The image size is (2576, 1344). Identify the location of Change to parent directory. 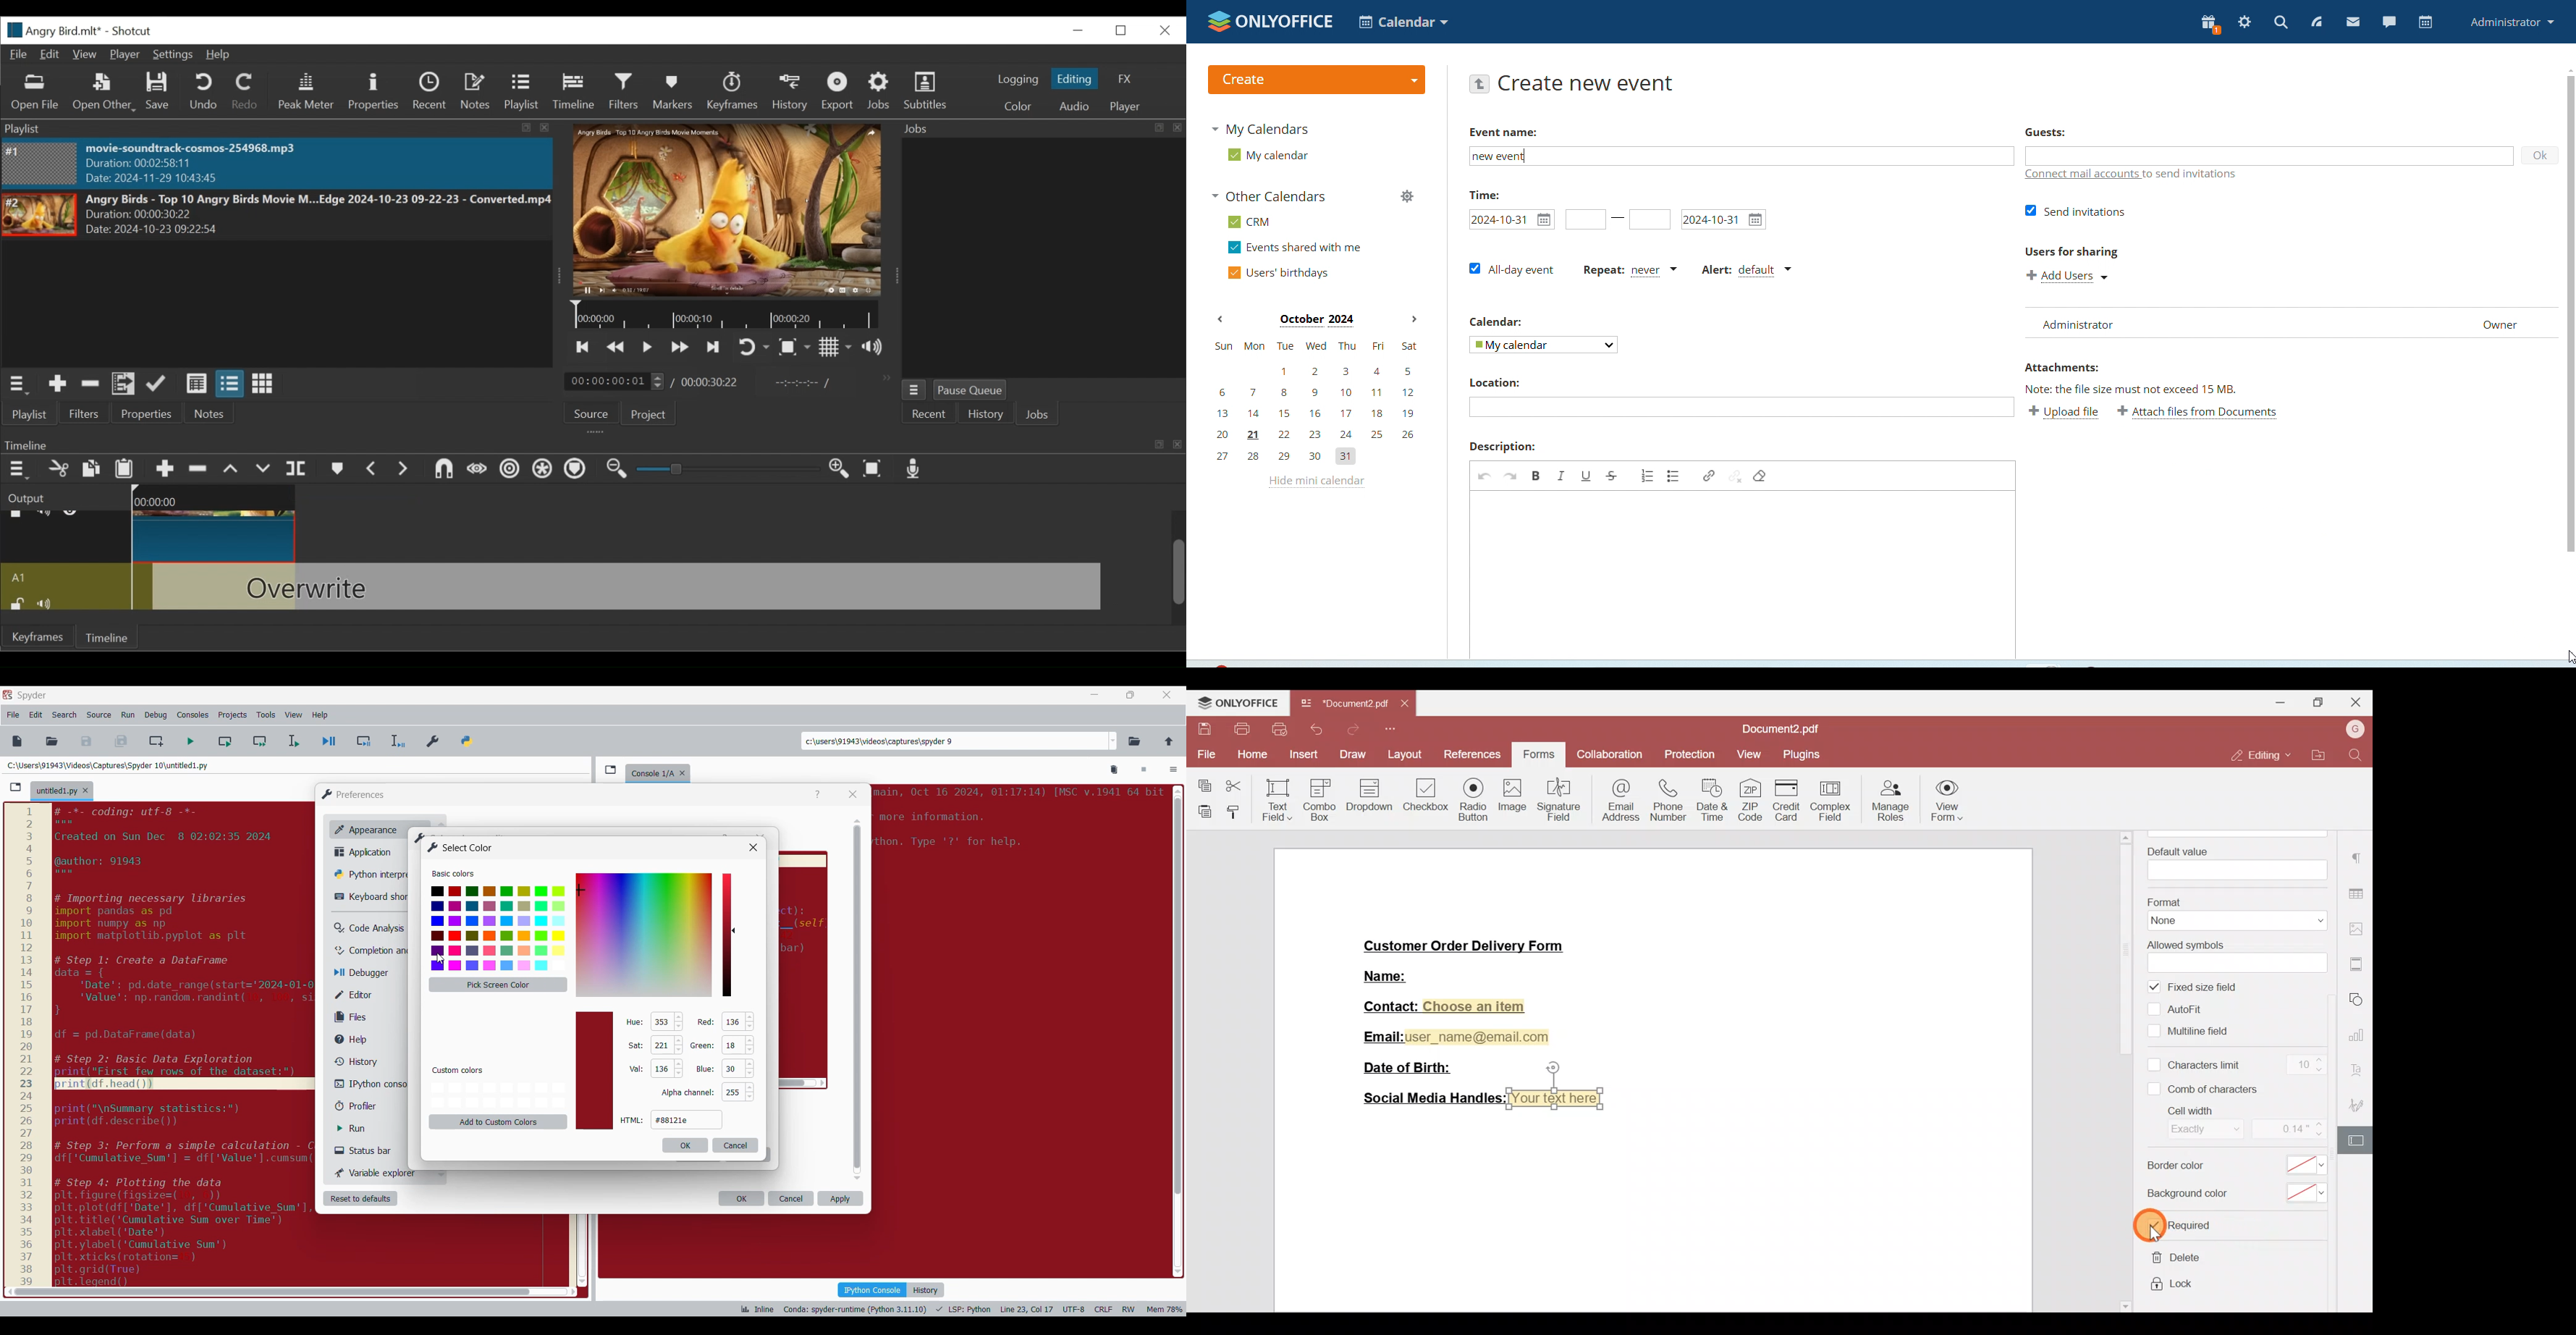
(1169, 741).